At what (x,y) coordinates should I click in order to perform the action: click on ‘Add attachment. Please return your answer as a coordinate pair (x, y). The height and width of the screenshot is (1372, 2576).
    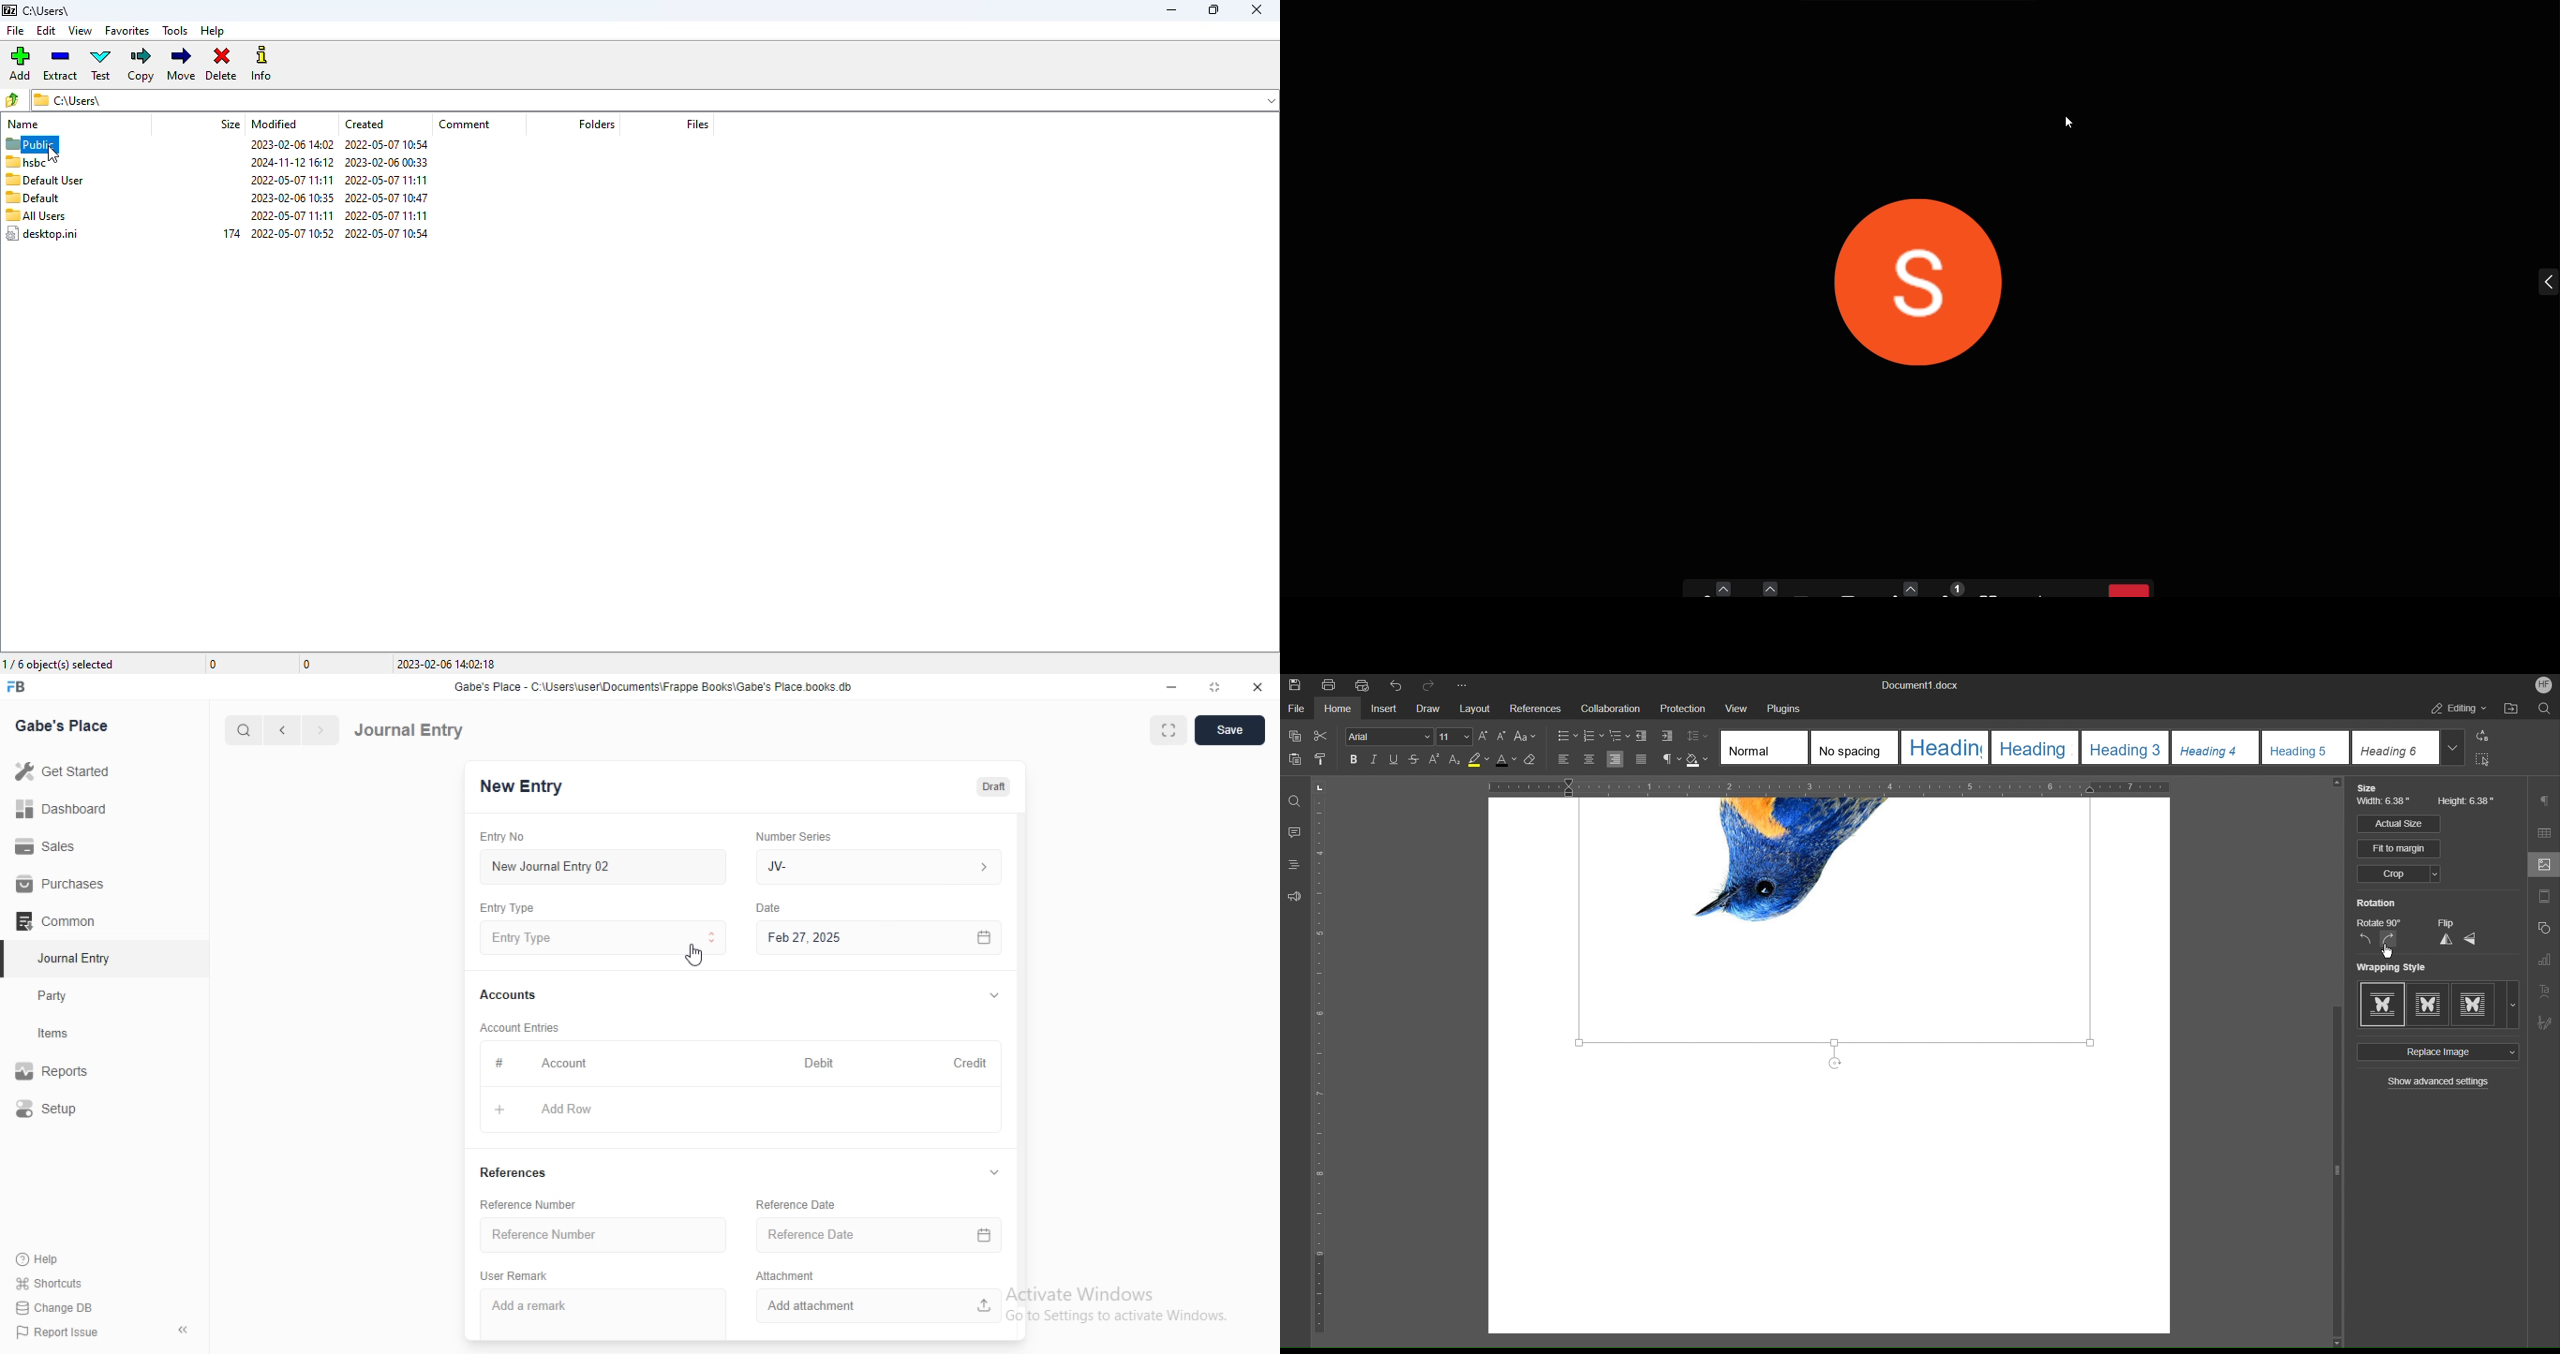
    Looking at the image, I should click on (877, 1306).